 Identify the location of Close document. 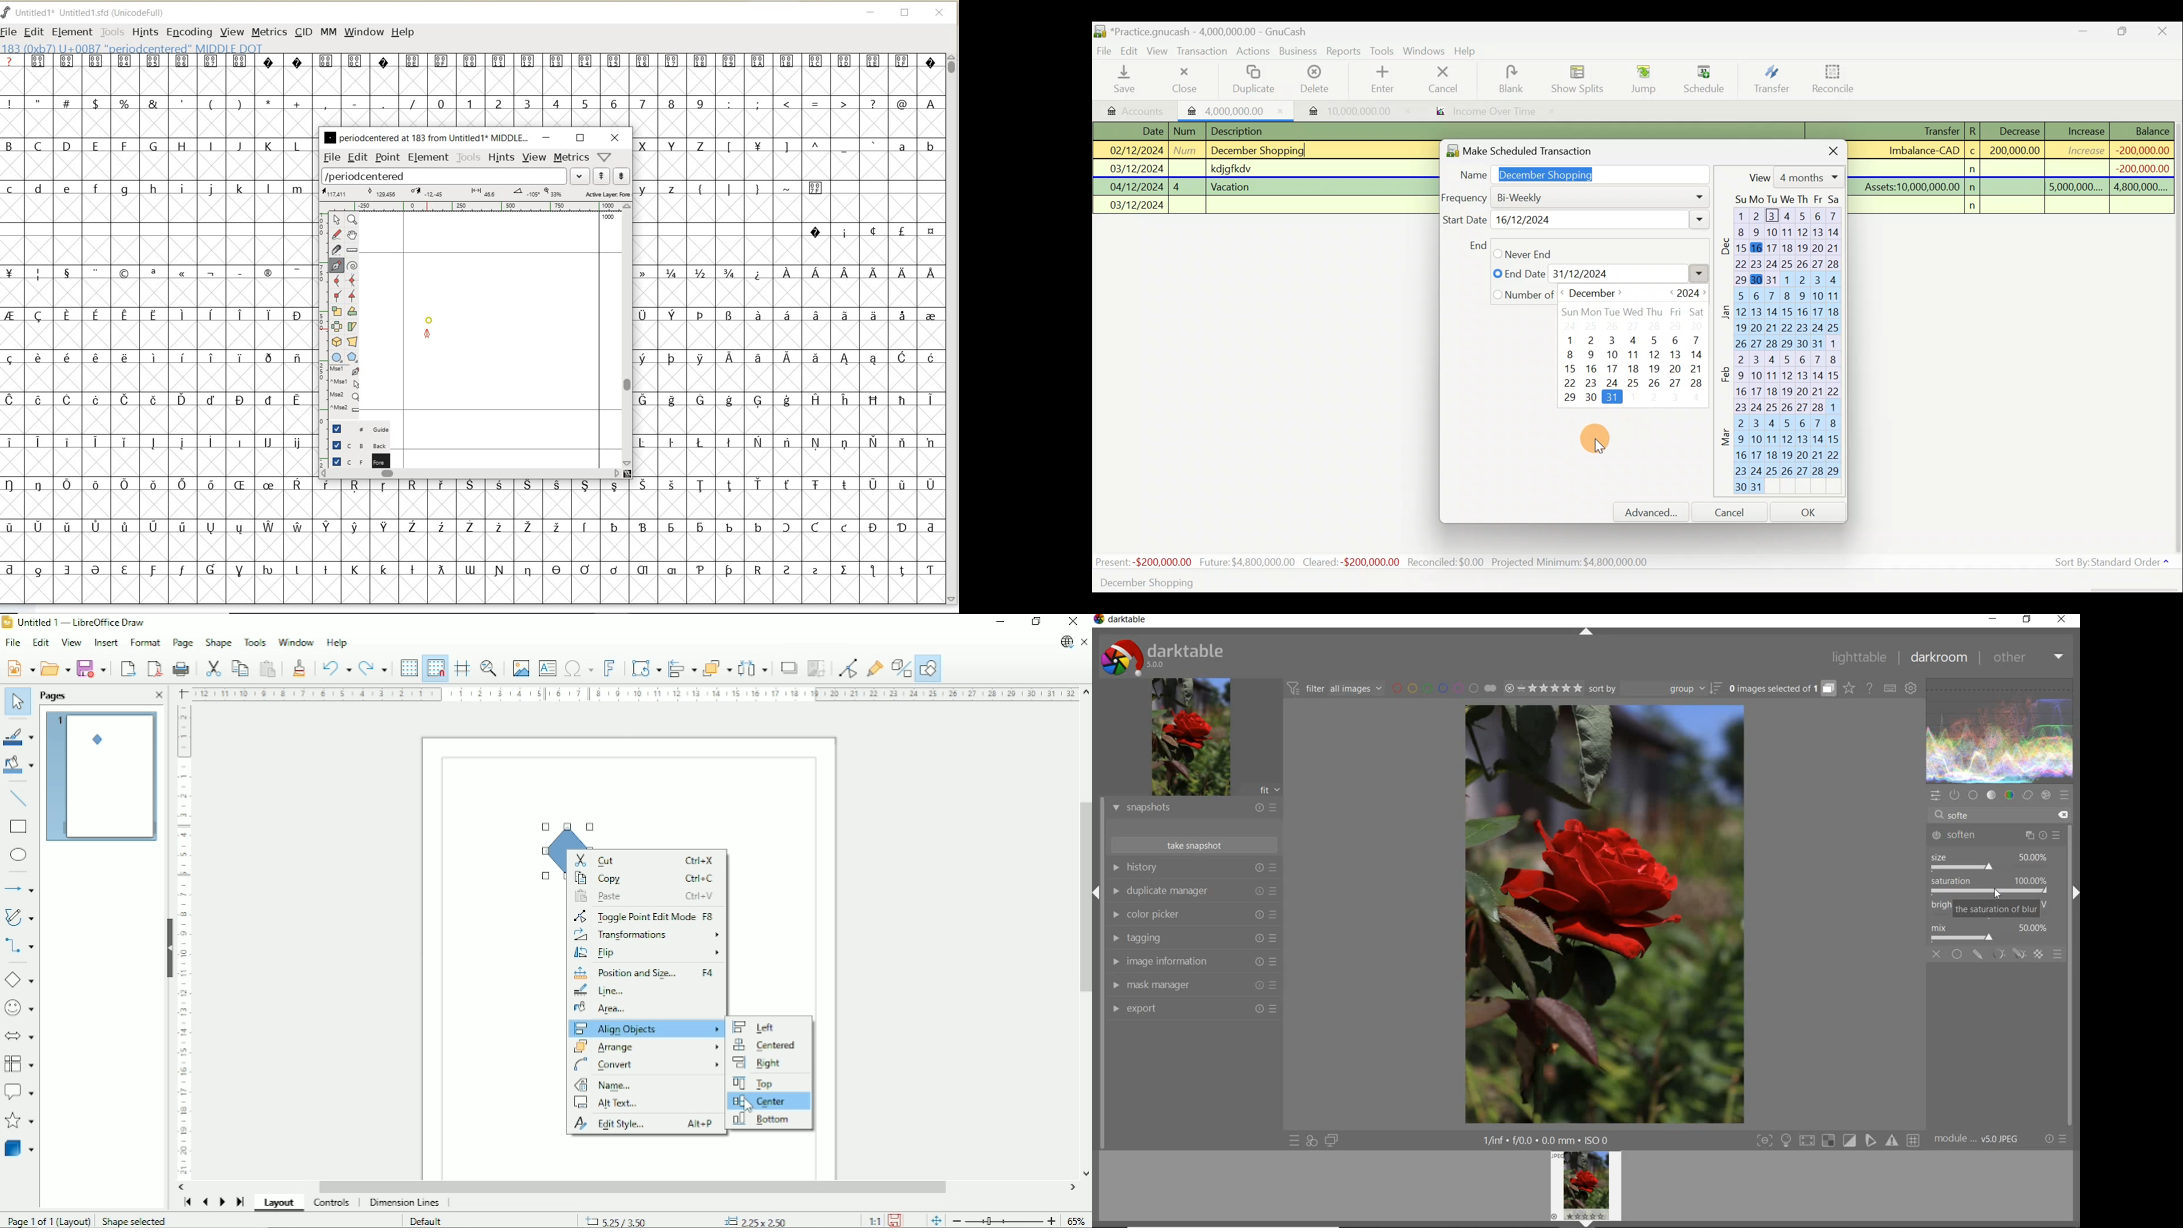
(1085, 642).